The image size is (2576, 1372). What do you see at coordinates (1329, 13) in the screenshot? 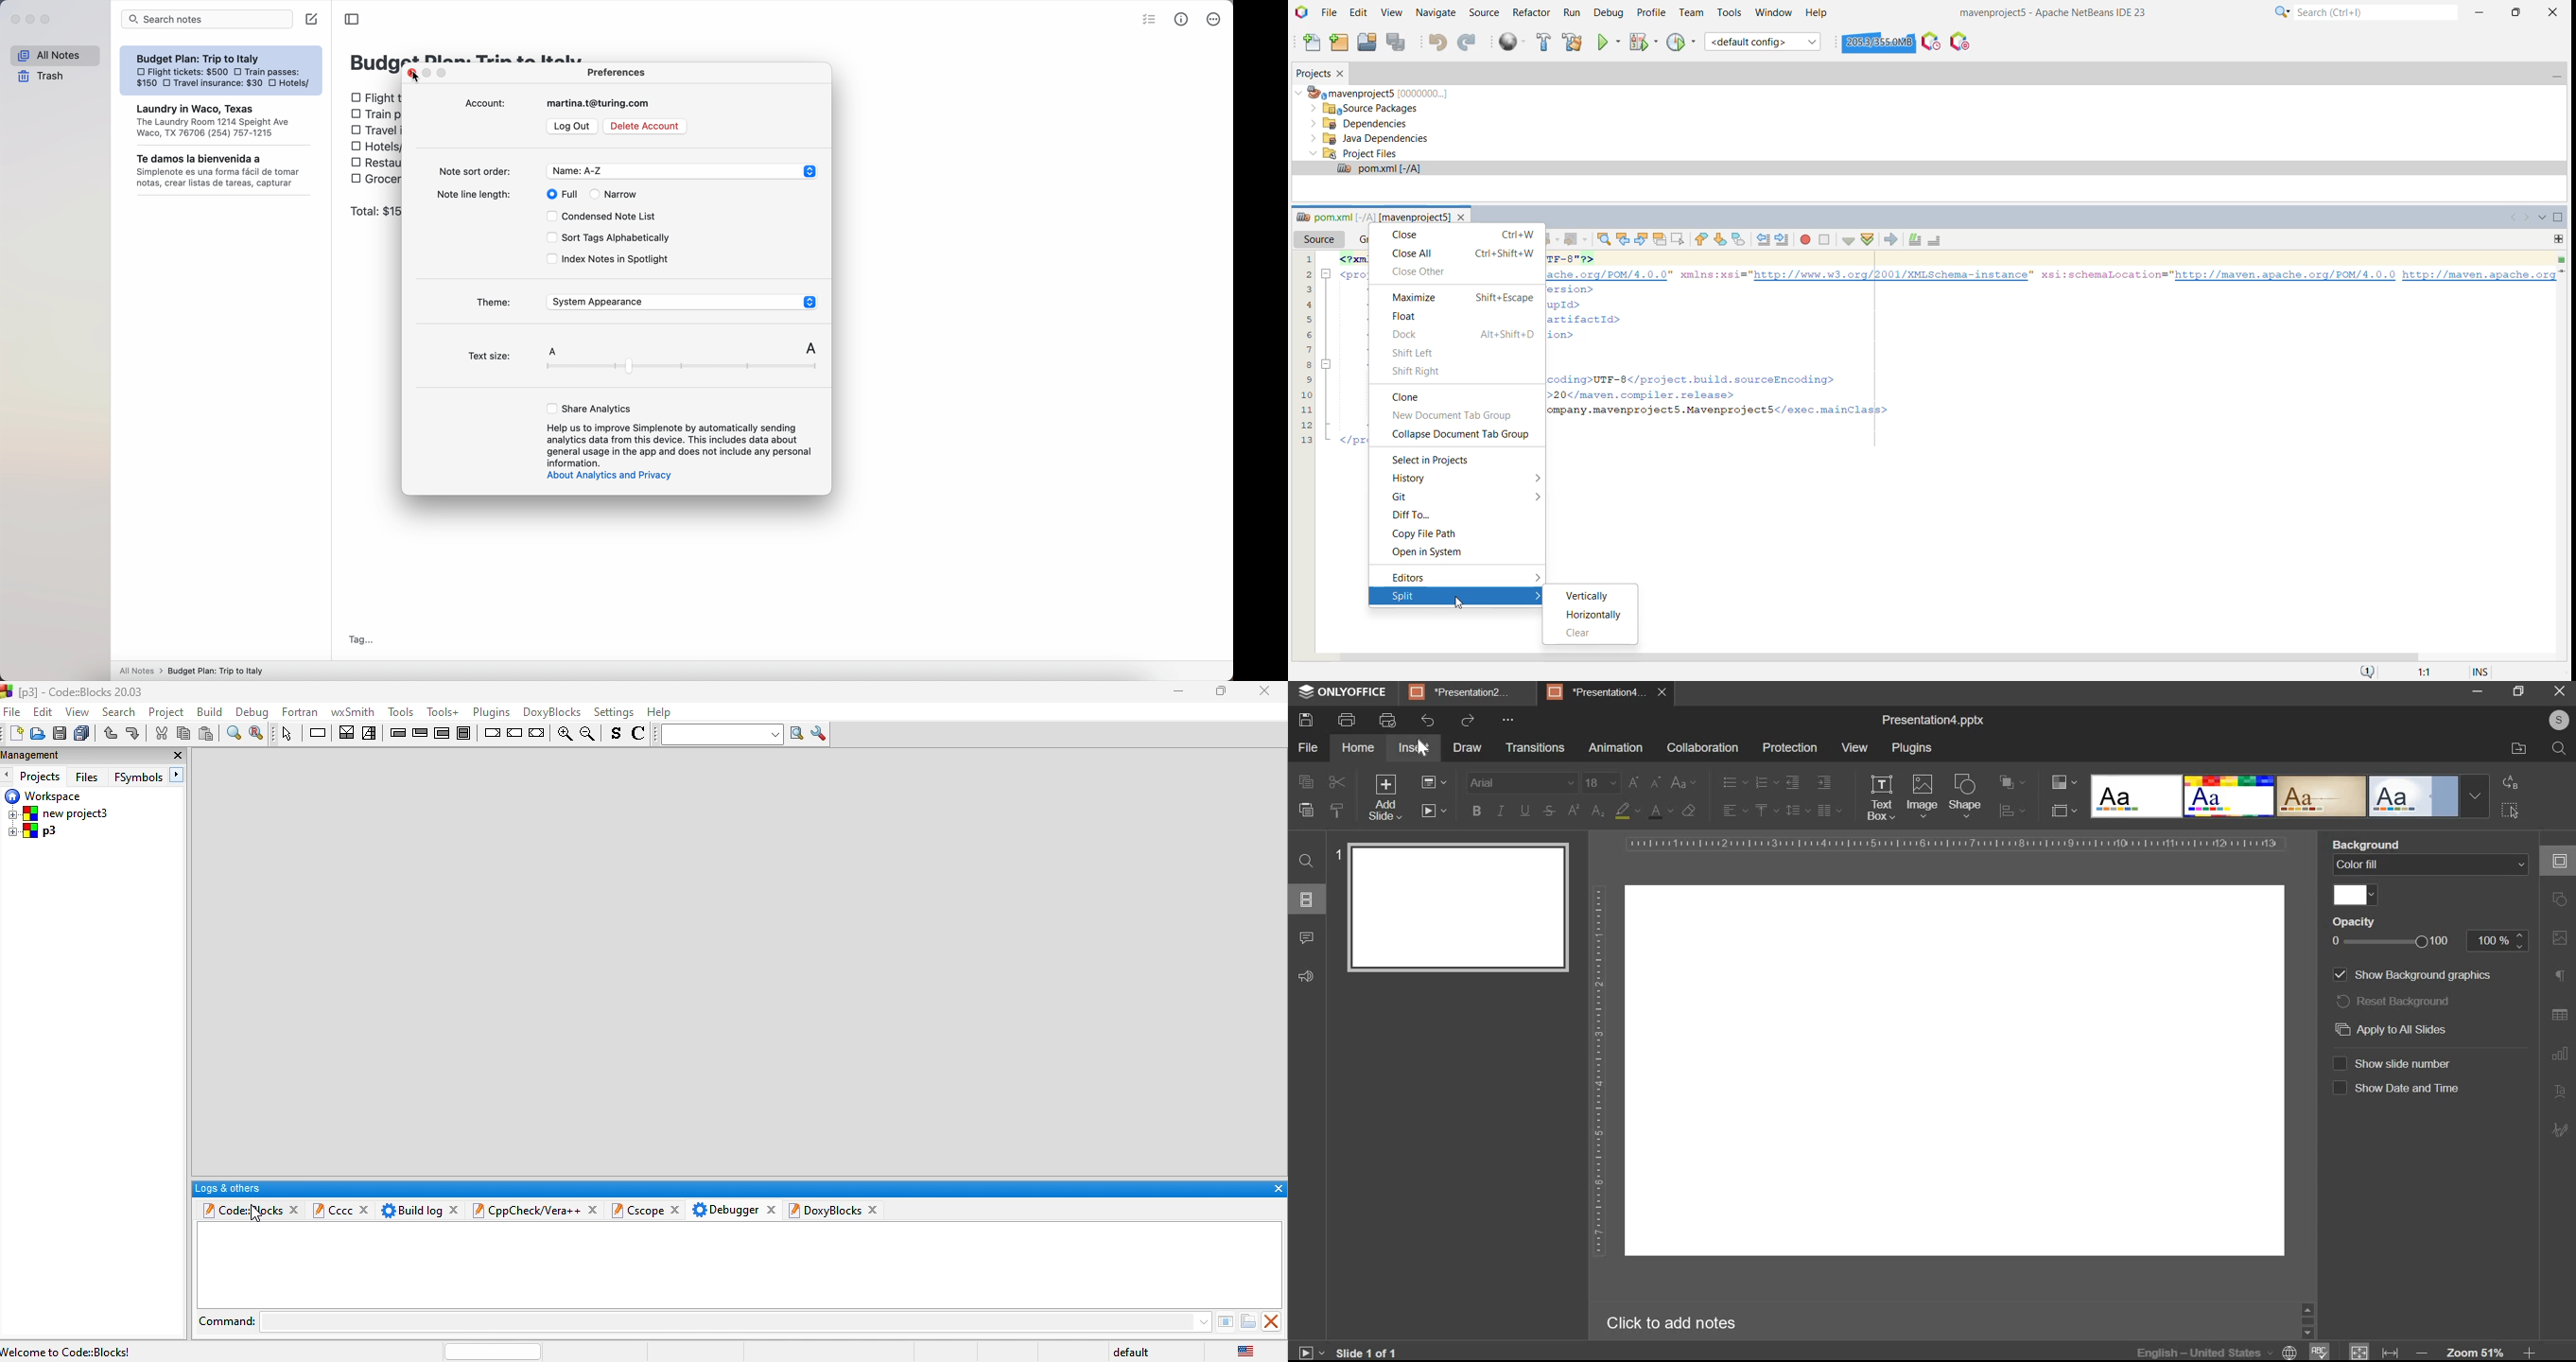
I see `File` at bounding box center [1329, 13].